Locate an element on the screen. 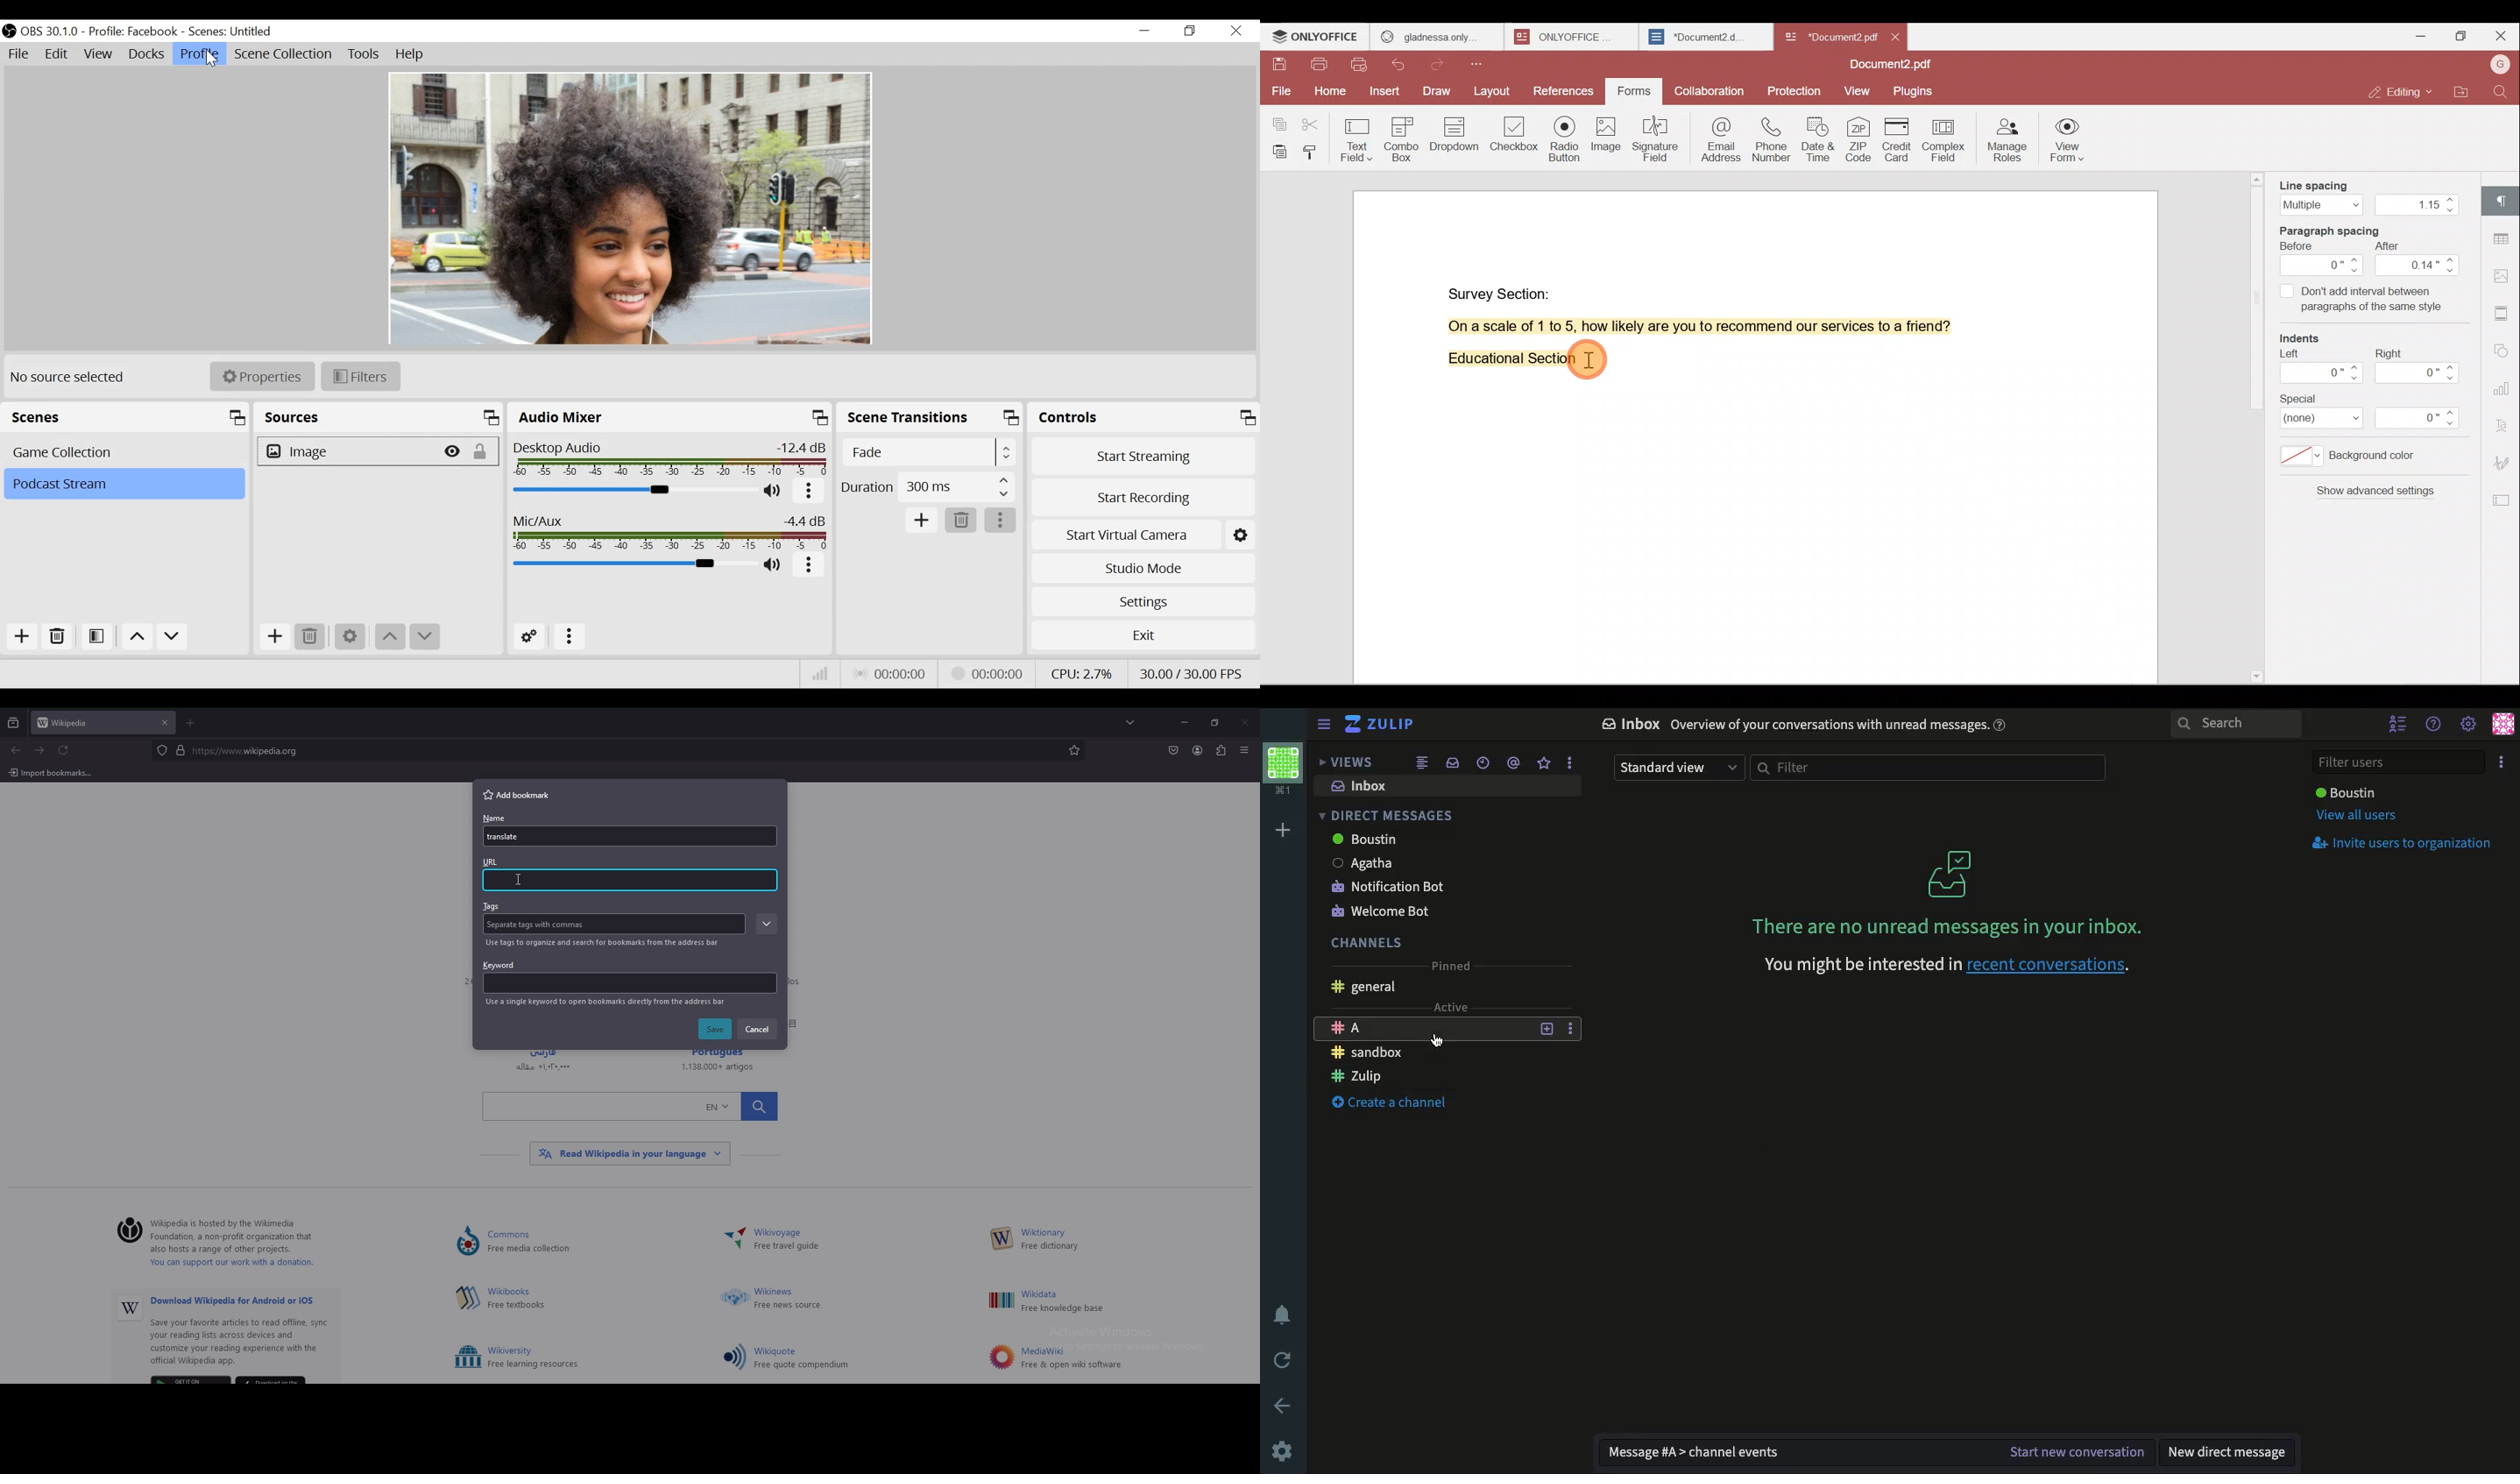 The image size is (2520, 1484).  is located at coordinates (1246, 724).